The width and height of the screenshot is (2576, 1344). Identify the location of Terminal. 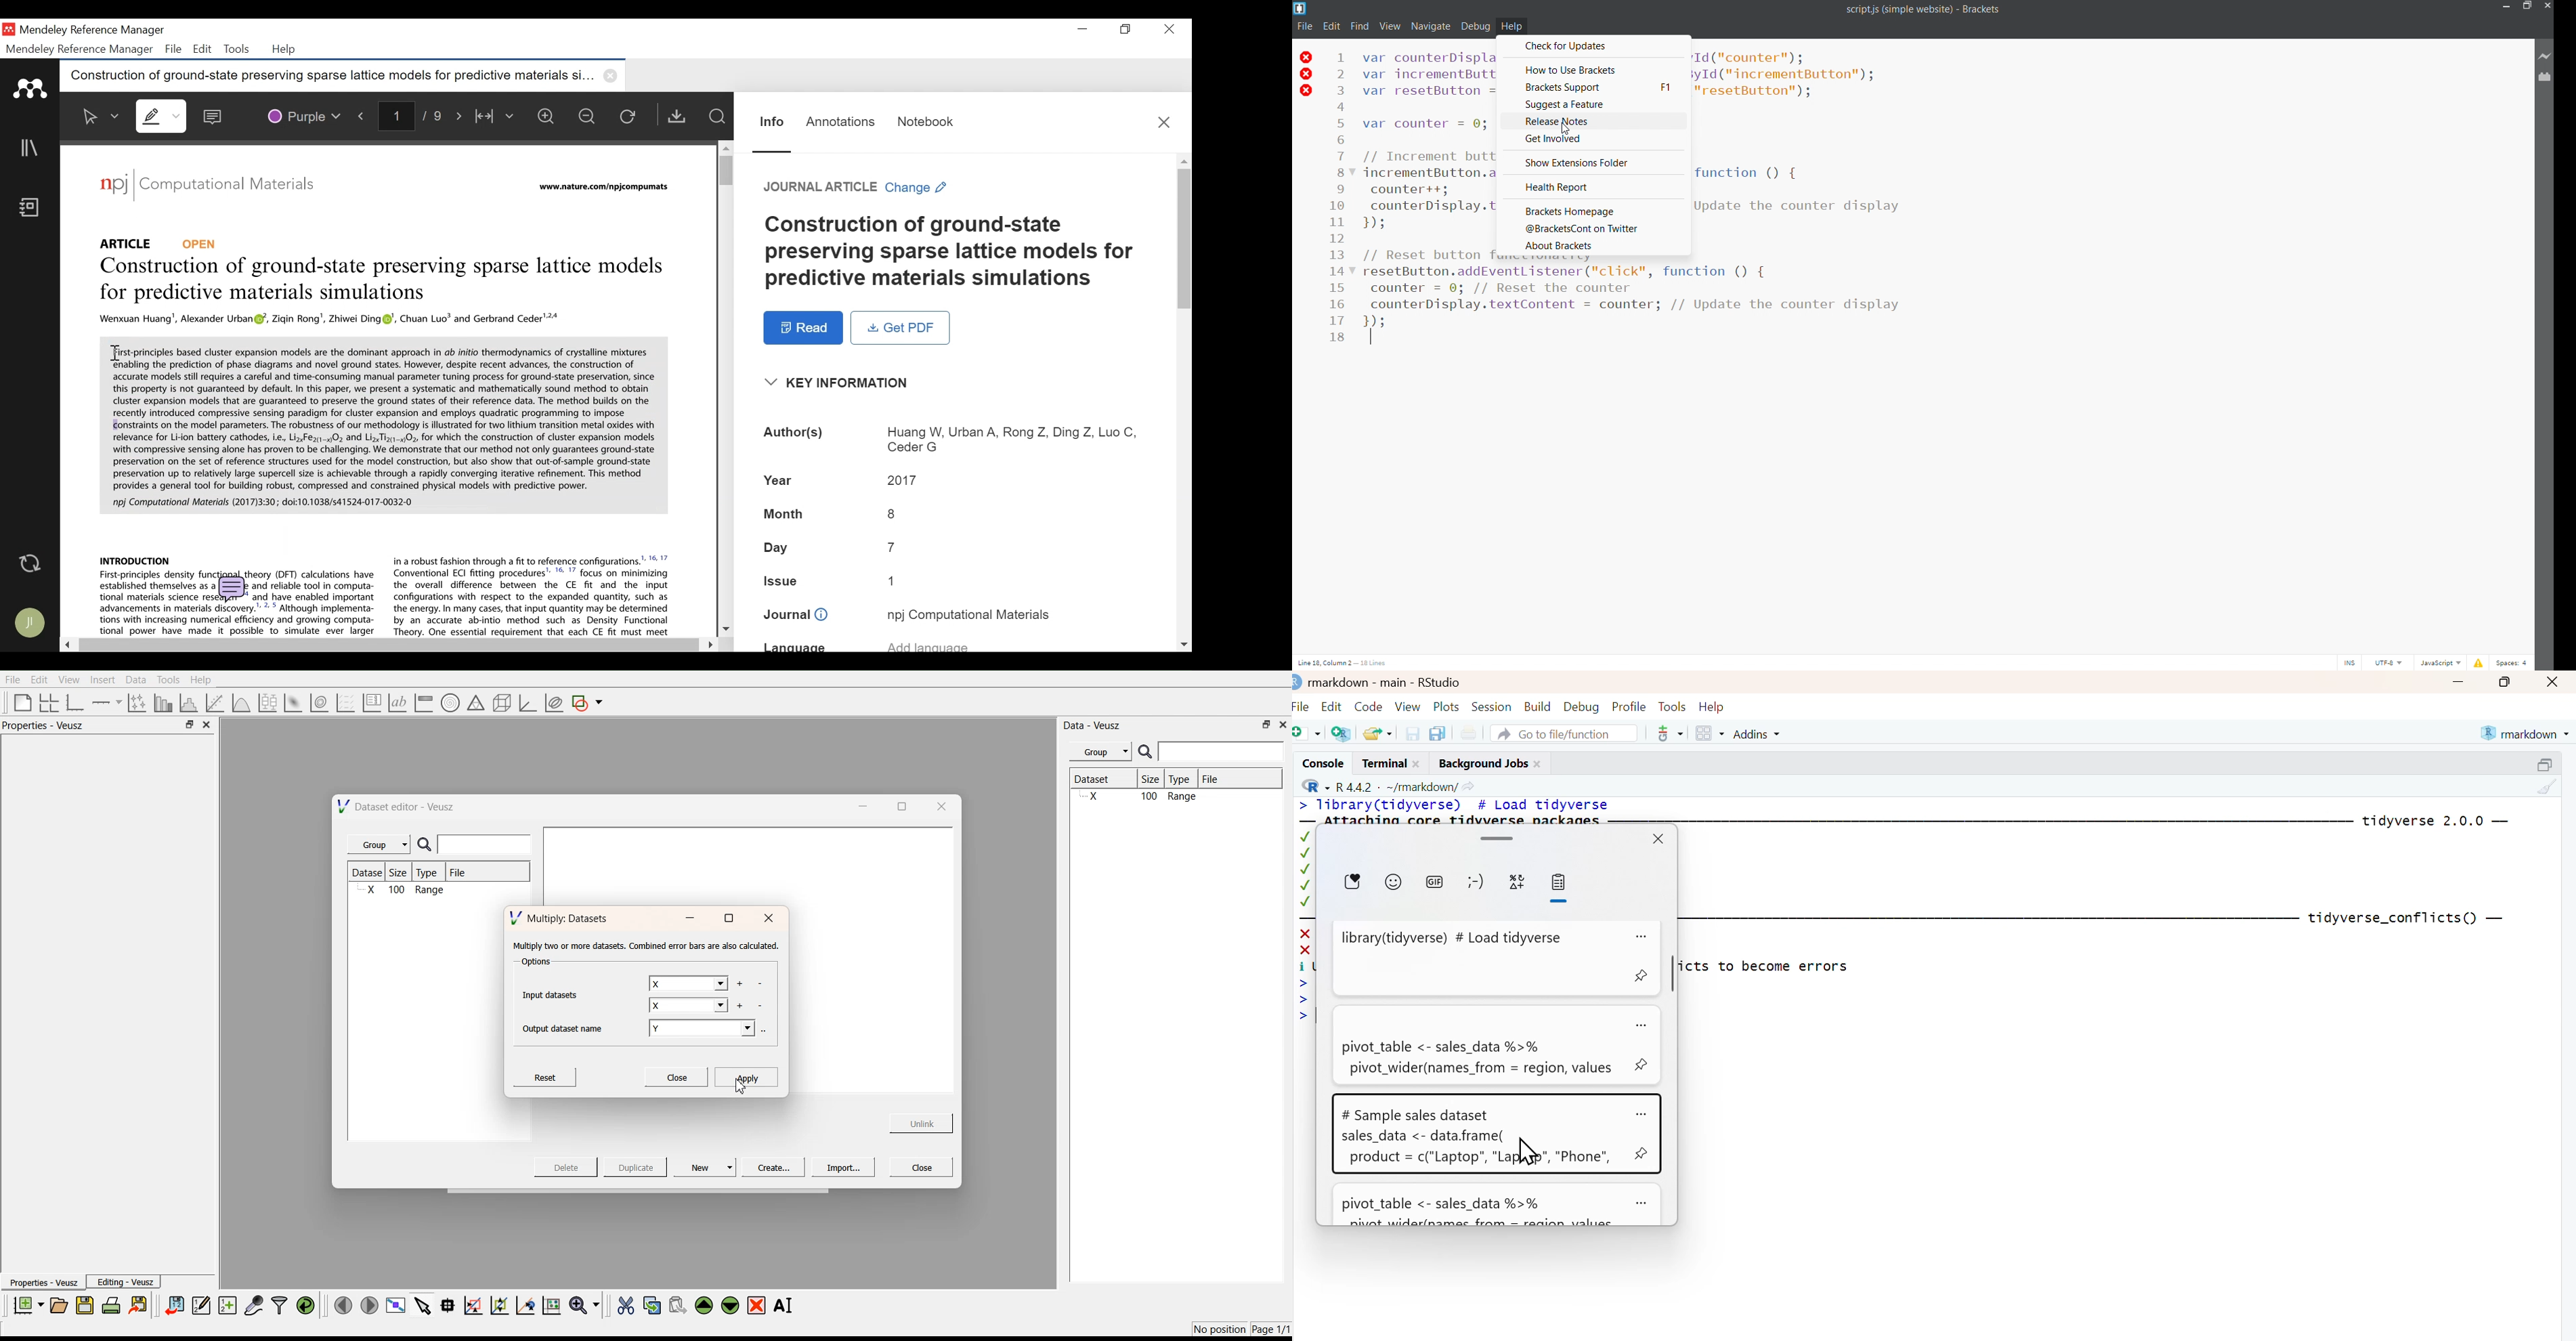
(1381, 763).